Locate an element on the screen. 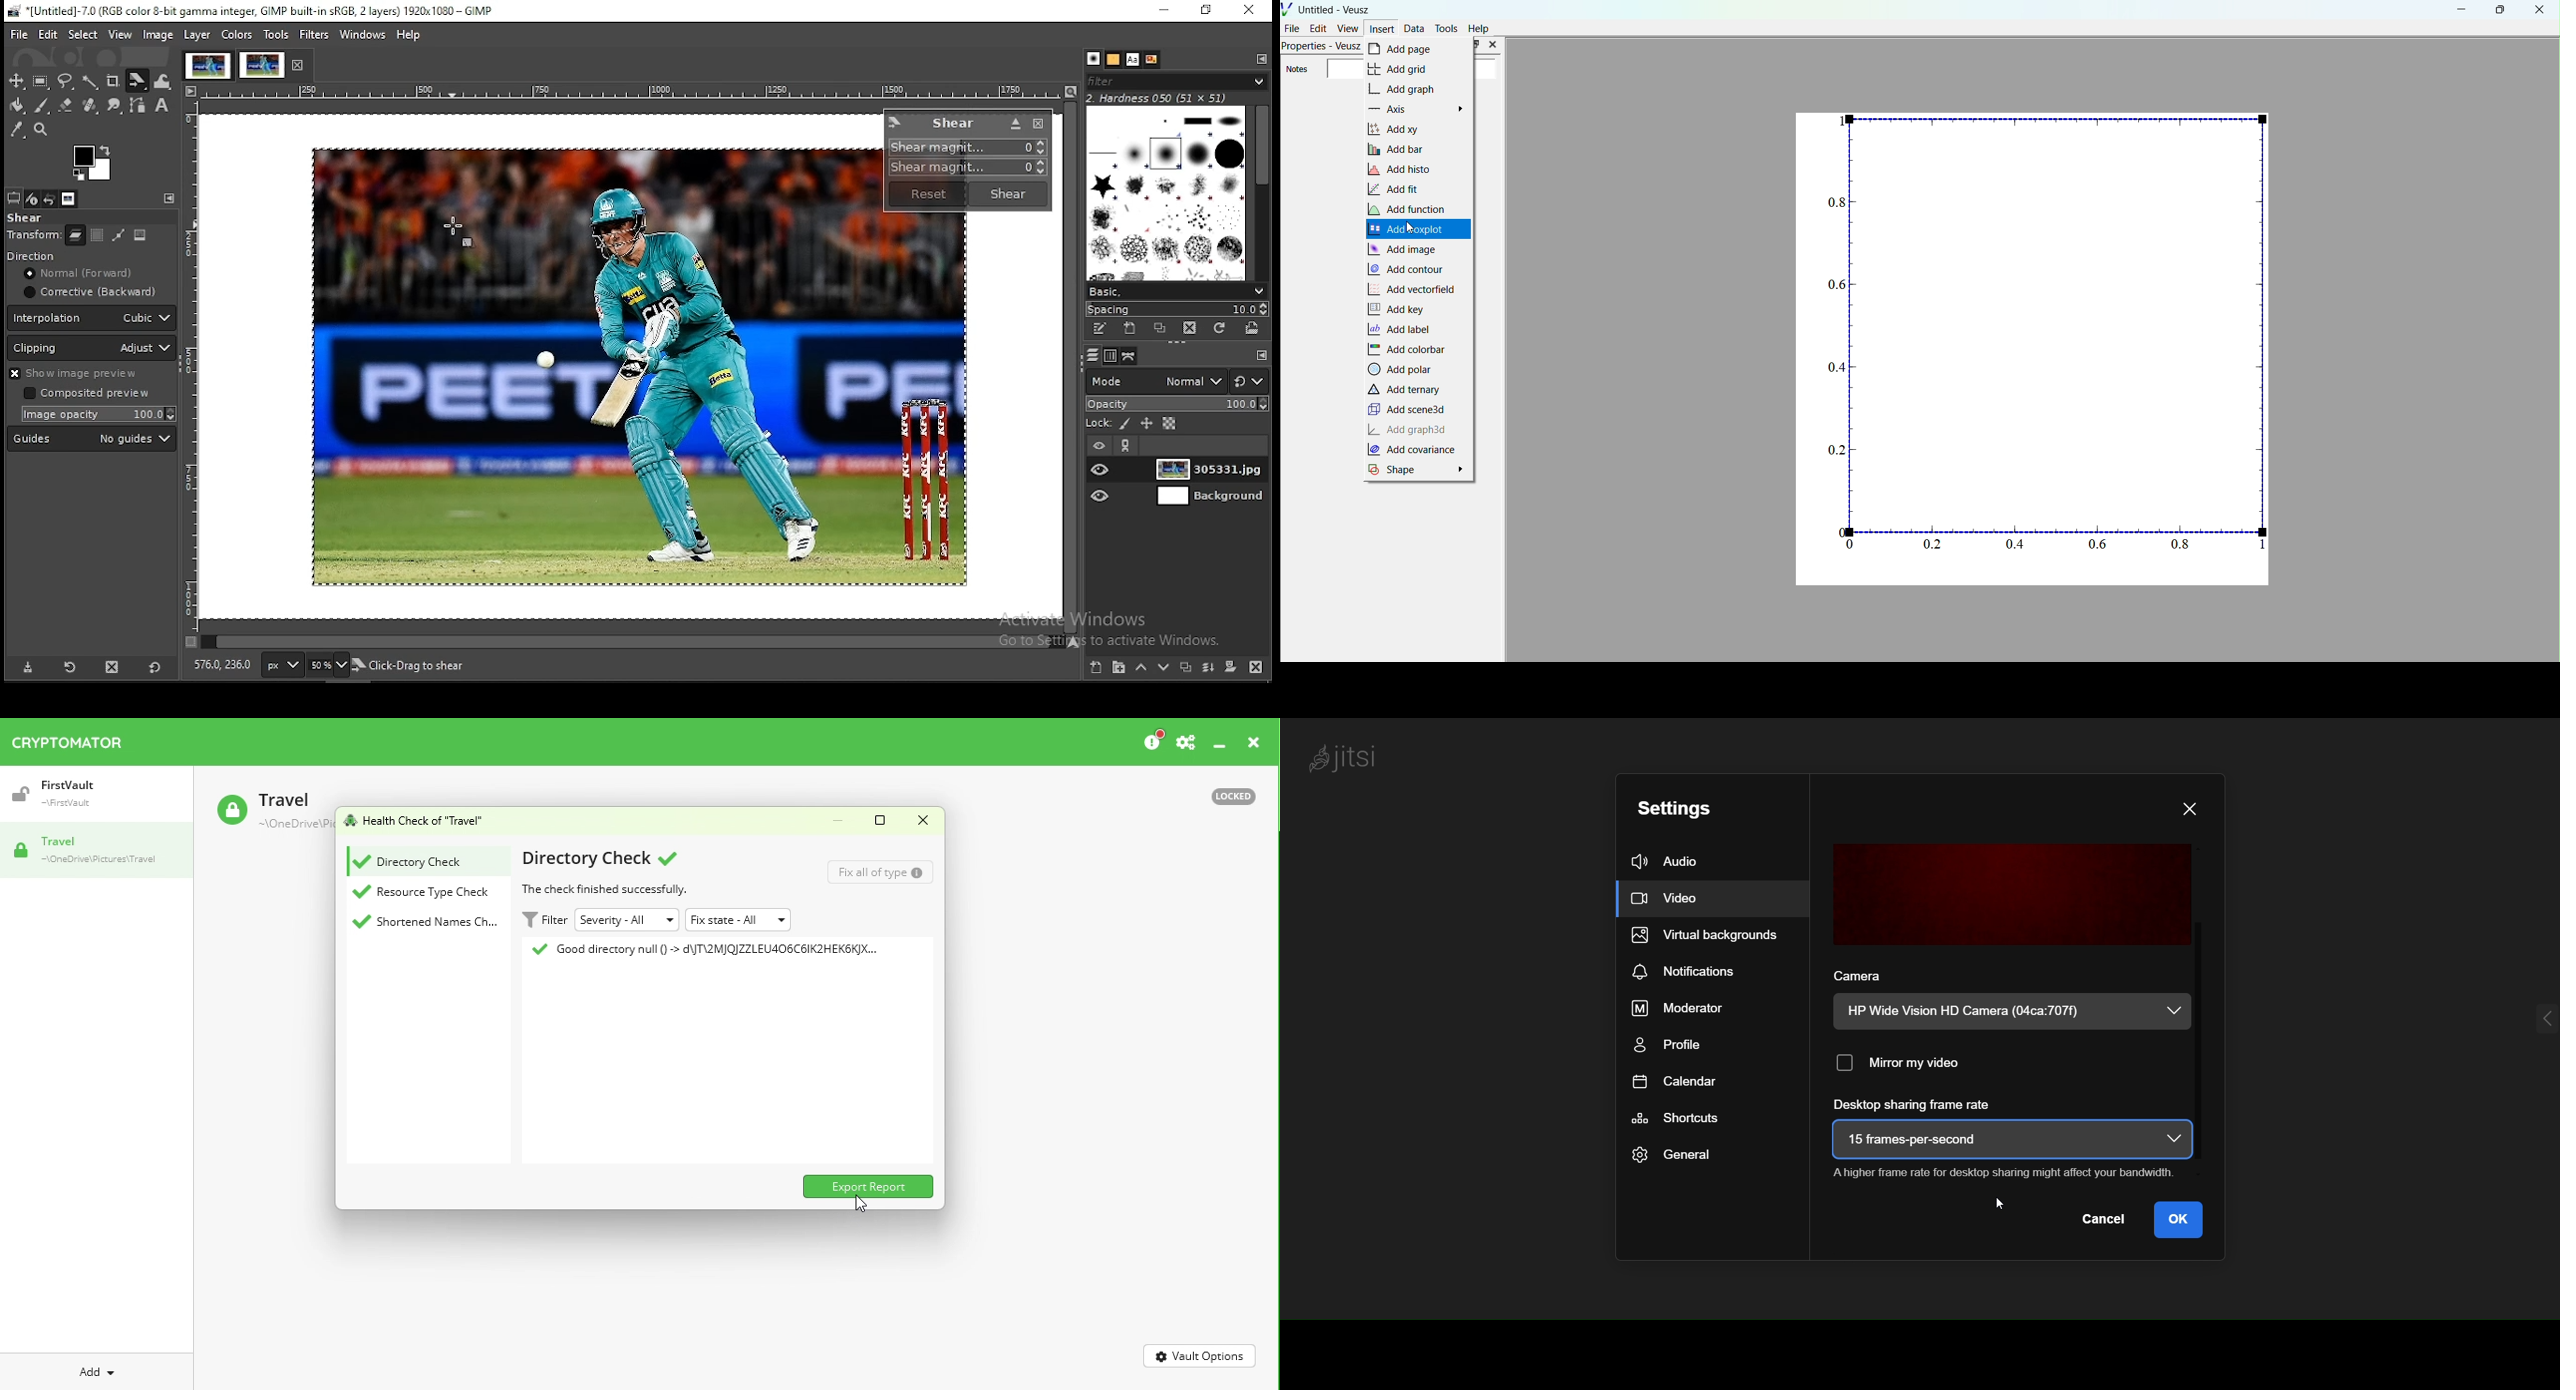 Image resolution: width=2576 pixels, height=1400 pixels. layer is located at coordinates (196, 35).